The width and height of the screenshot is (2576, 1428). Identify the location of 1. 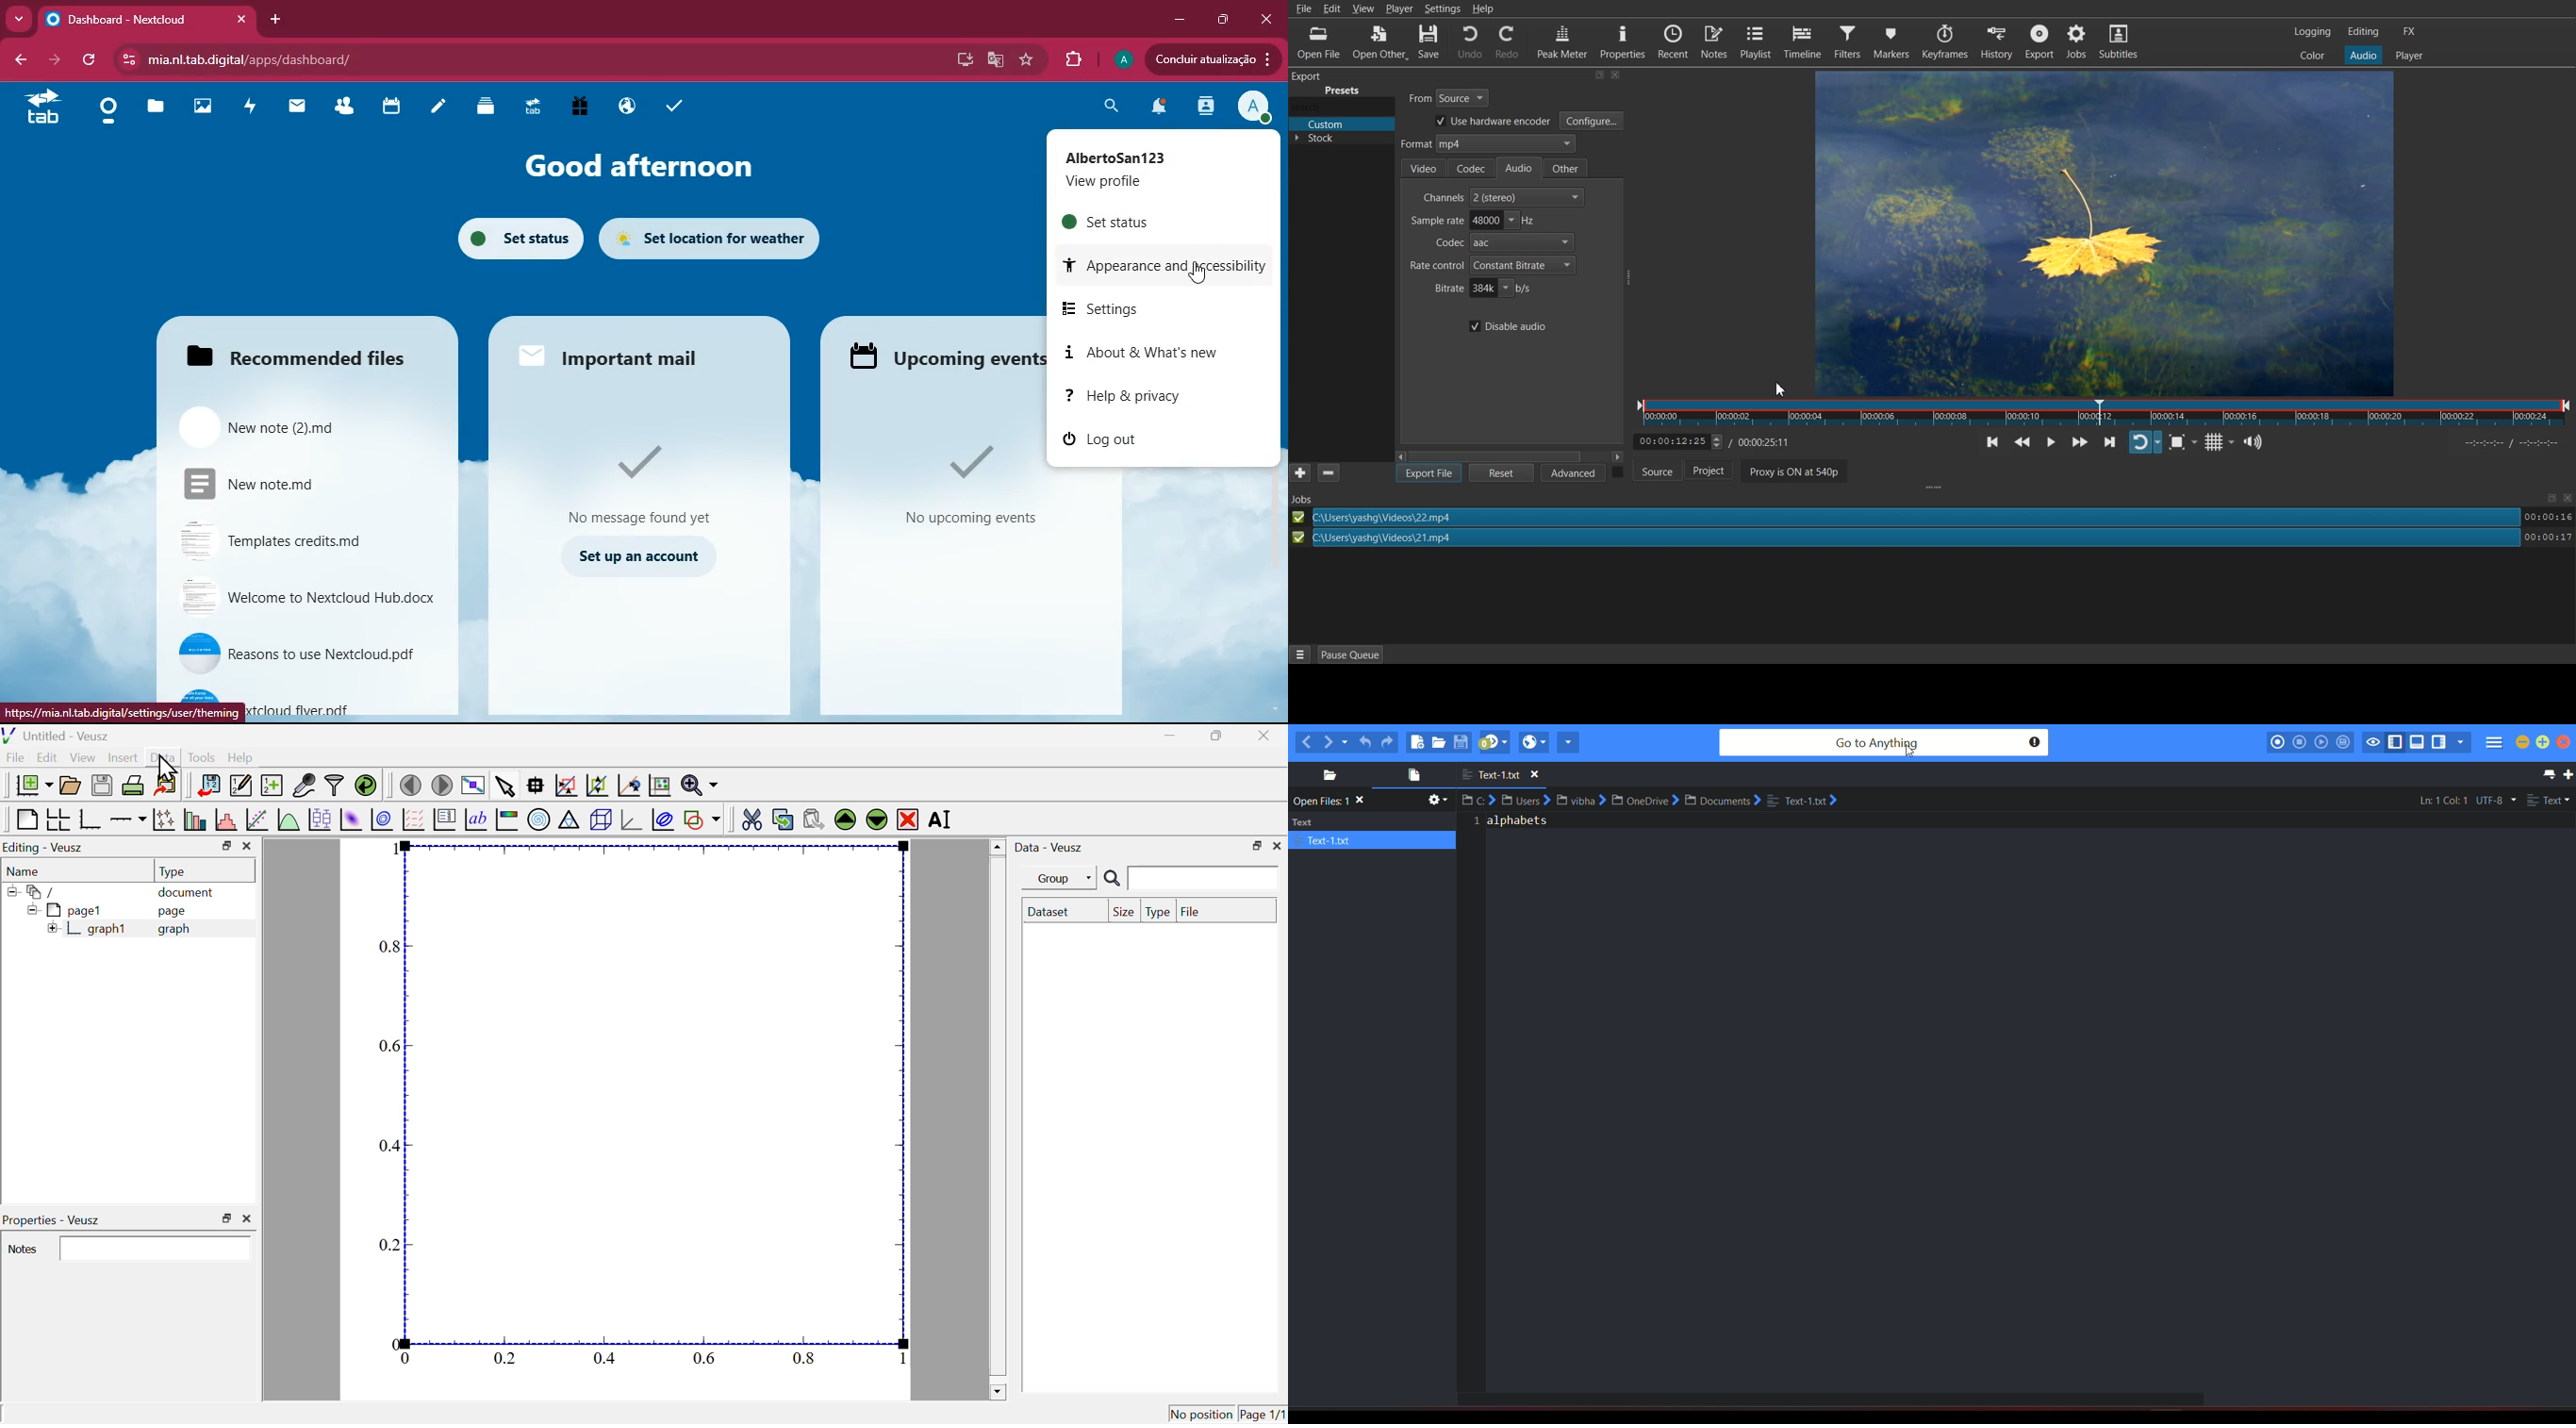
(396, 850).